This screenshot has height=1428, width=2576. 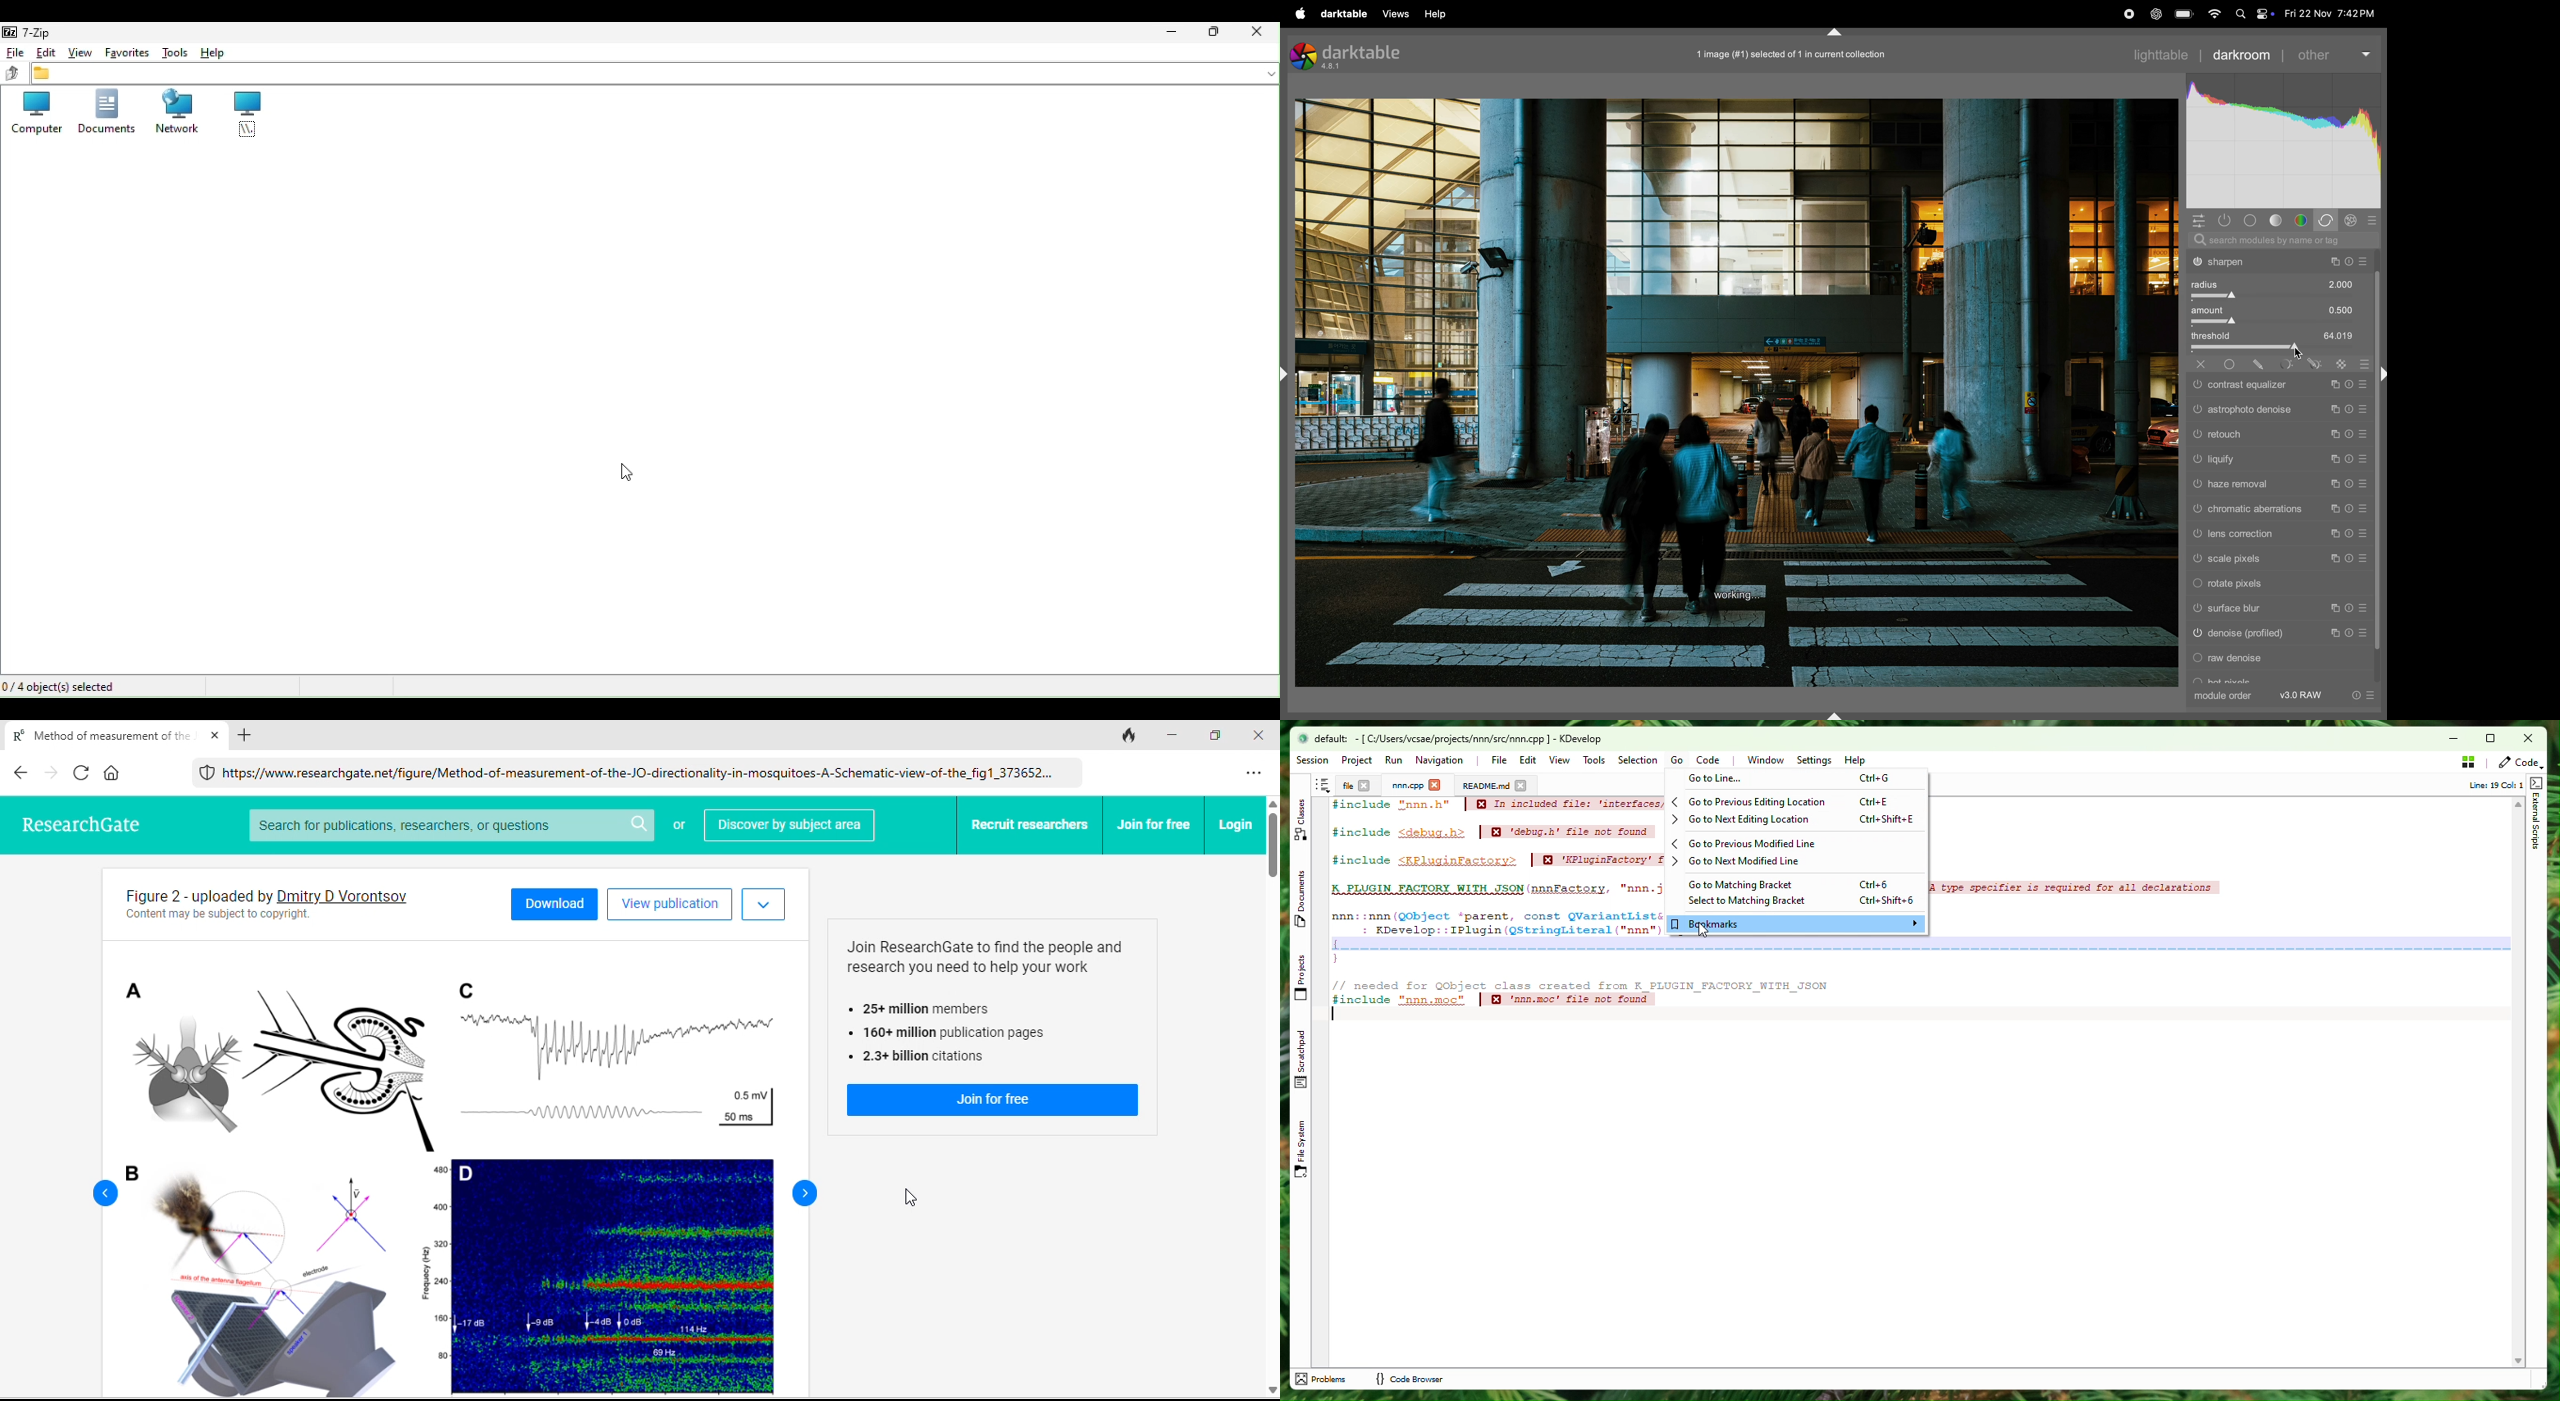 What do you see at coordinates (1836, 32) in the screenshot?
I see `shift+ctrl+t` at bounding box center [1836, 32].